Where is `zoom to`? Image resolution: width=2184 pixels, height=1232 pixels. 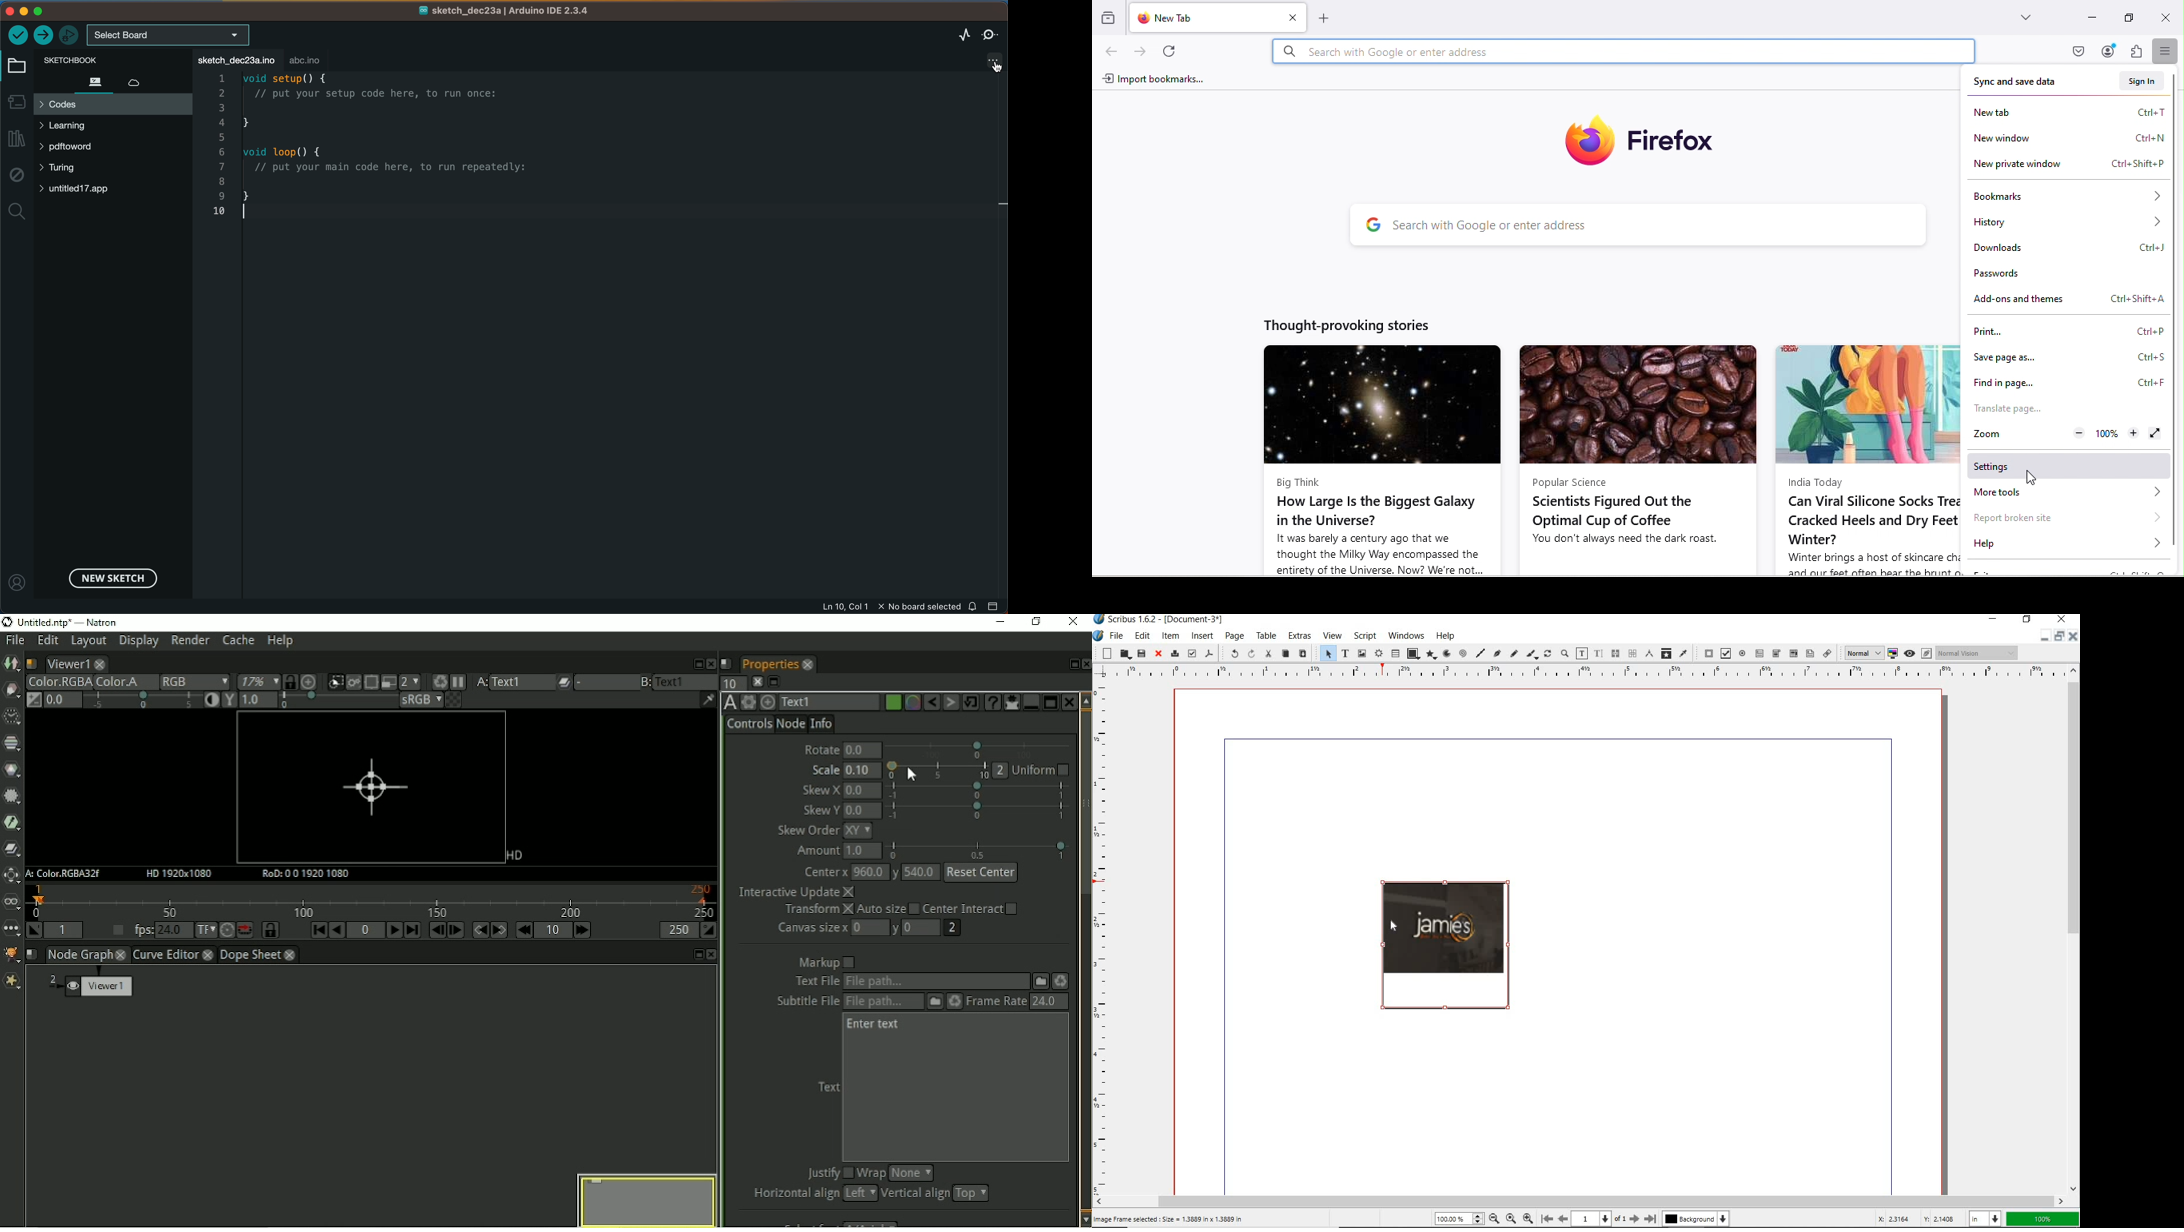
zoom to is located at coordinates (1511, 1220).